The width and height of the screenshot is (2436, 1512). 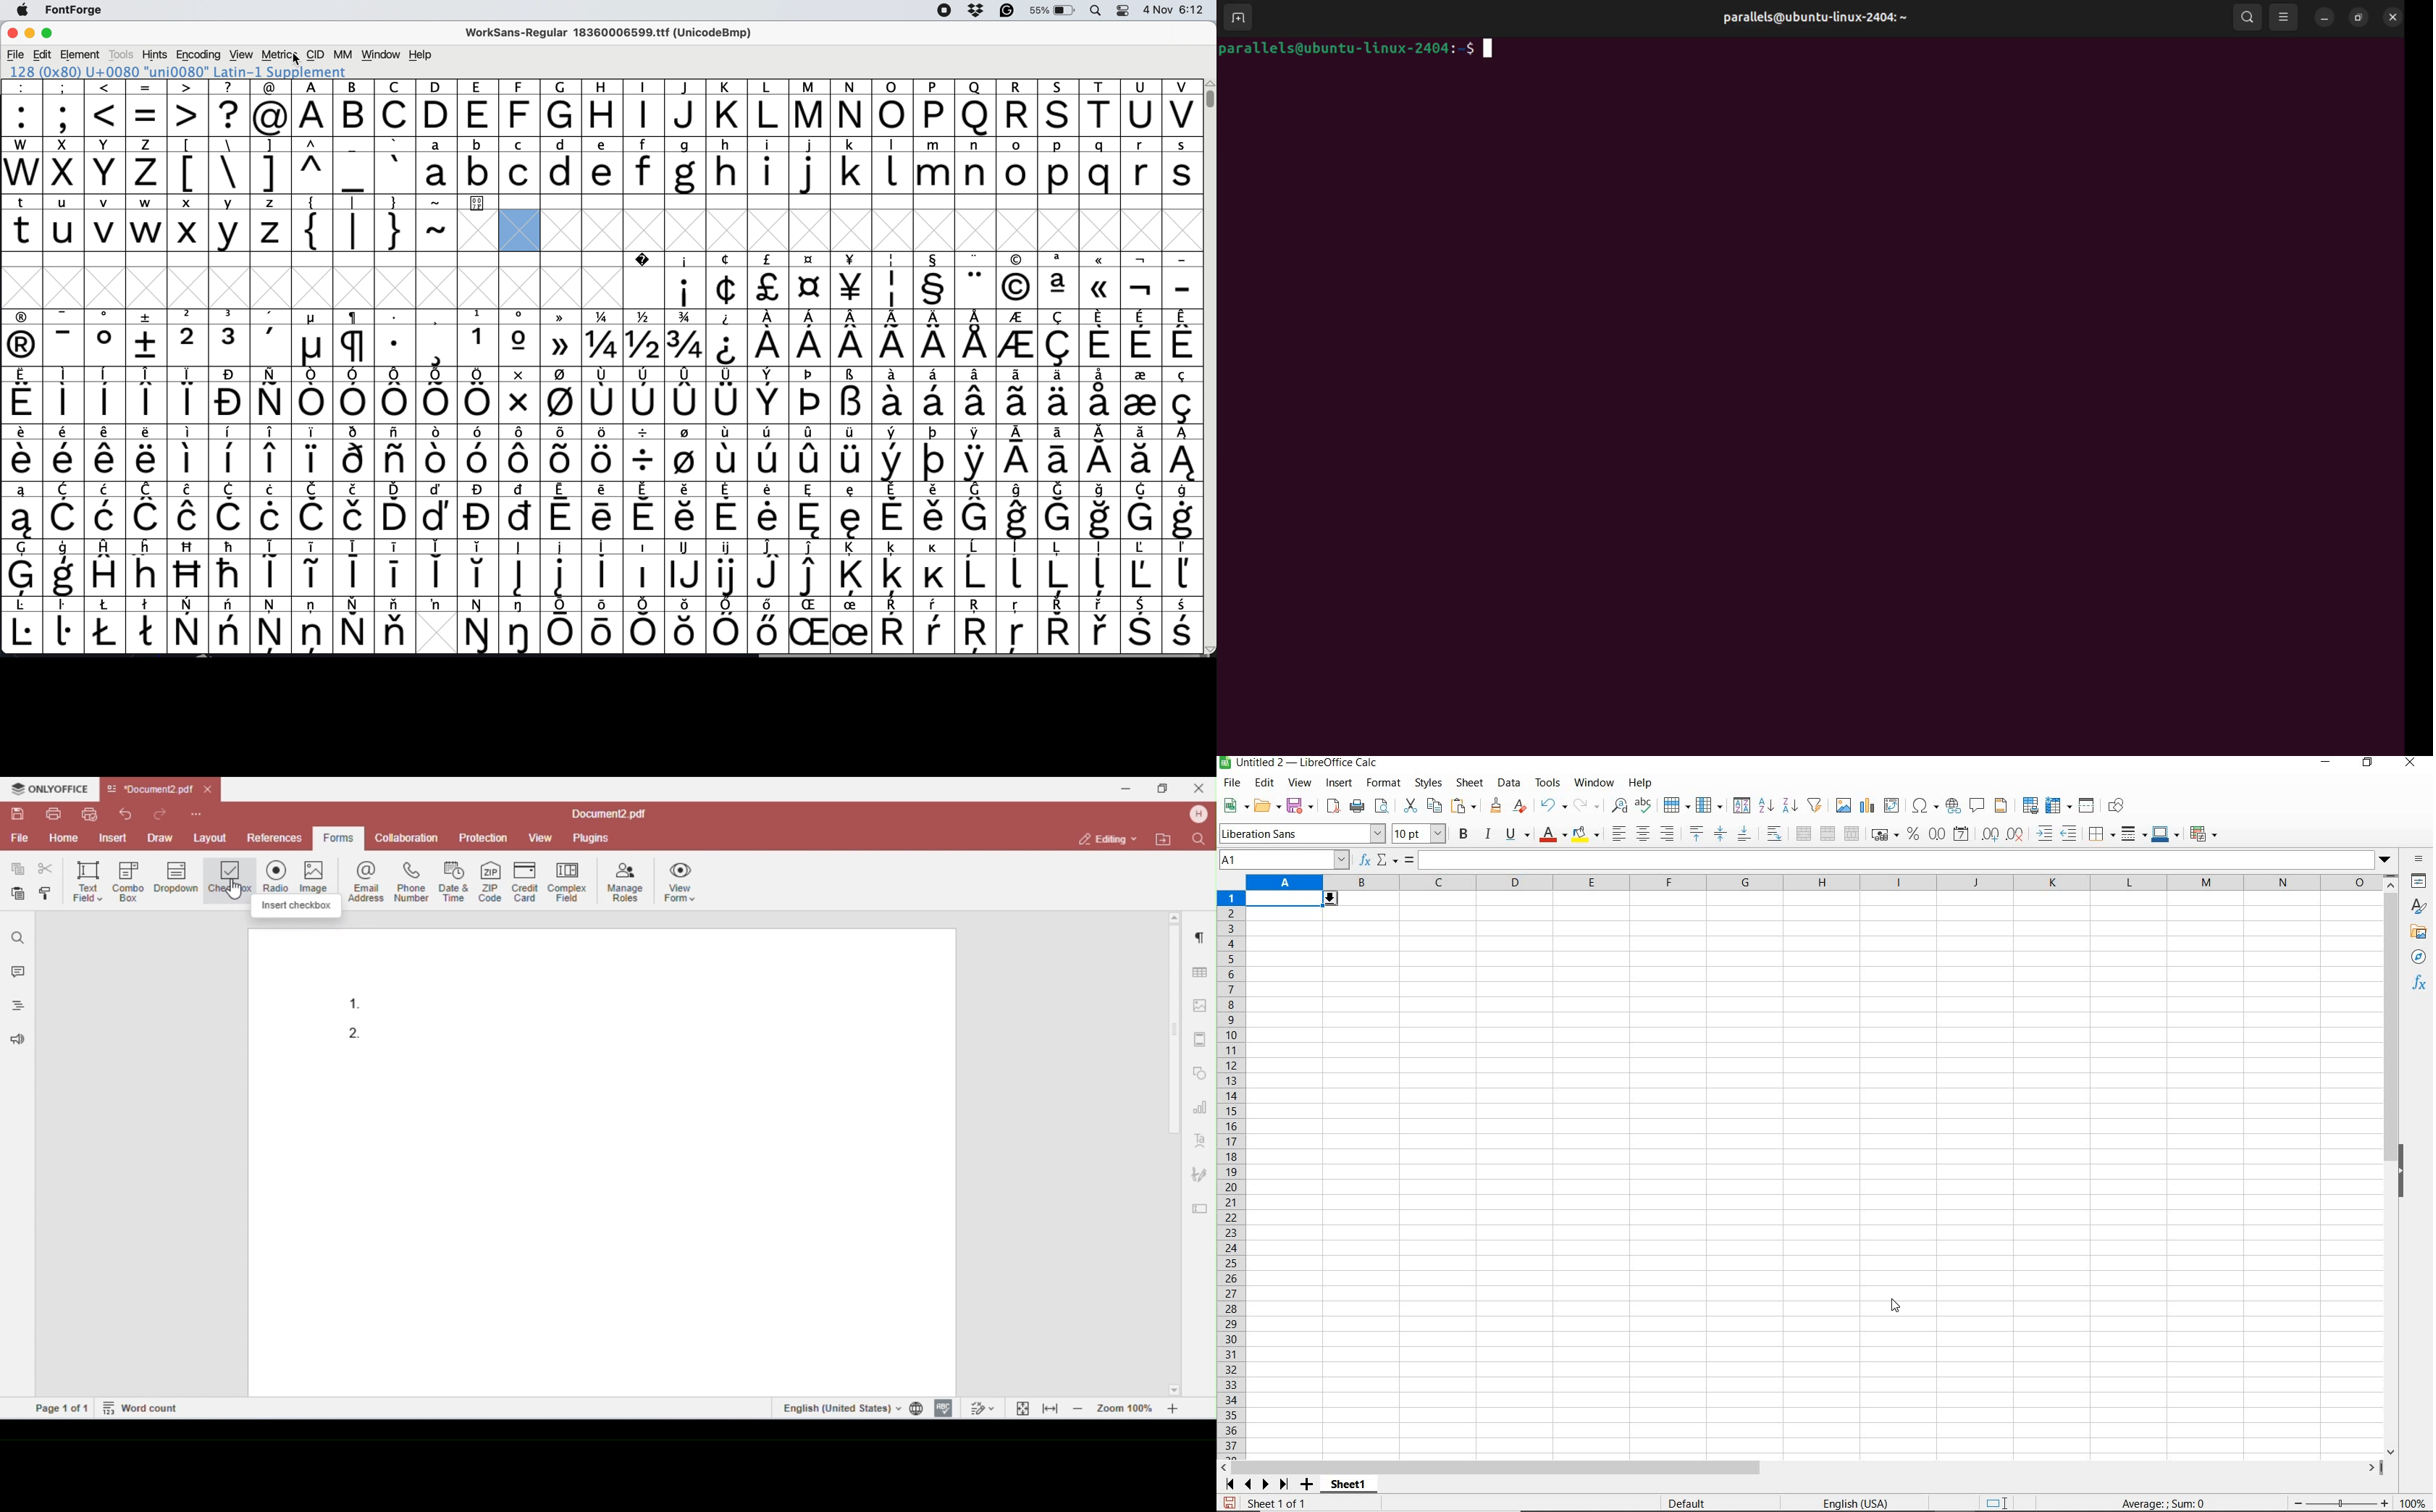 I want to click on insert image, so click(x=1845, y=806).